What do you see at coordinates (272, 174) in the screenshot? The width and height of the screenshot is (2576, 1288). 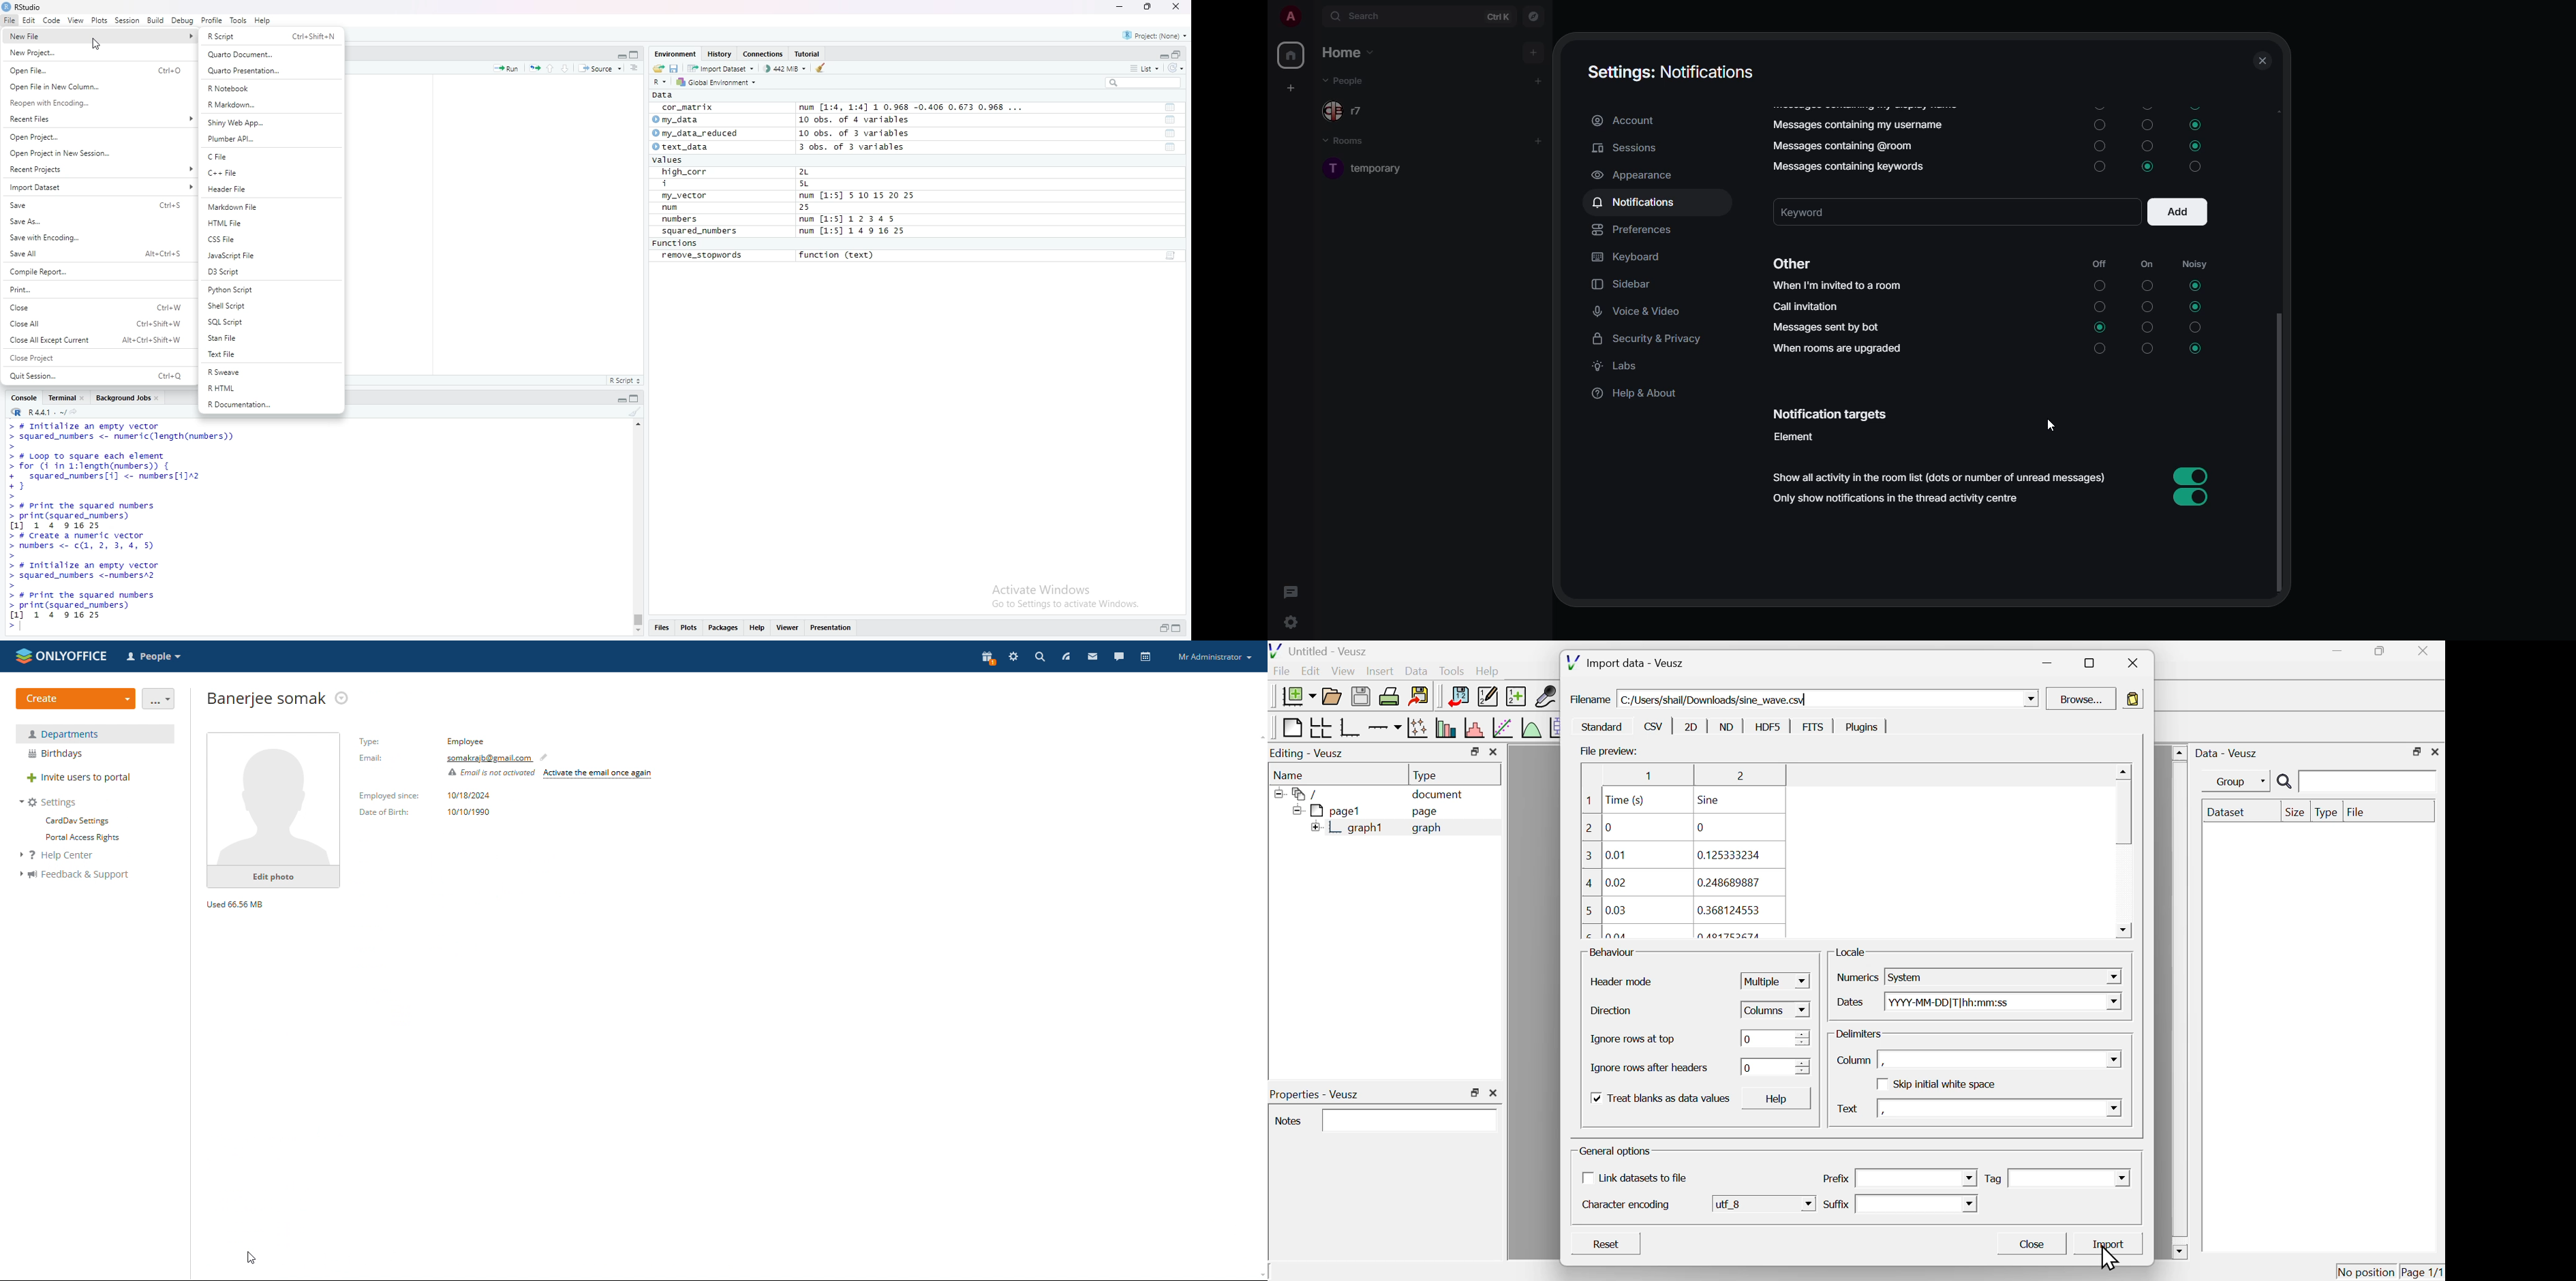 I see `C++ File` at bounding box center [272, 174].